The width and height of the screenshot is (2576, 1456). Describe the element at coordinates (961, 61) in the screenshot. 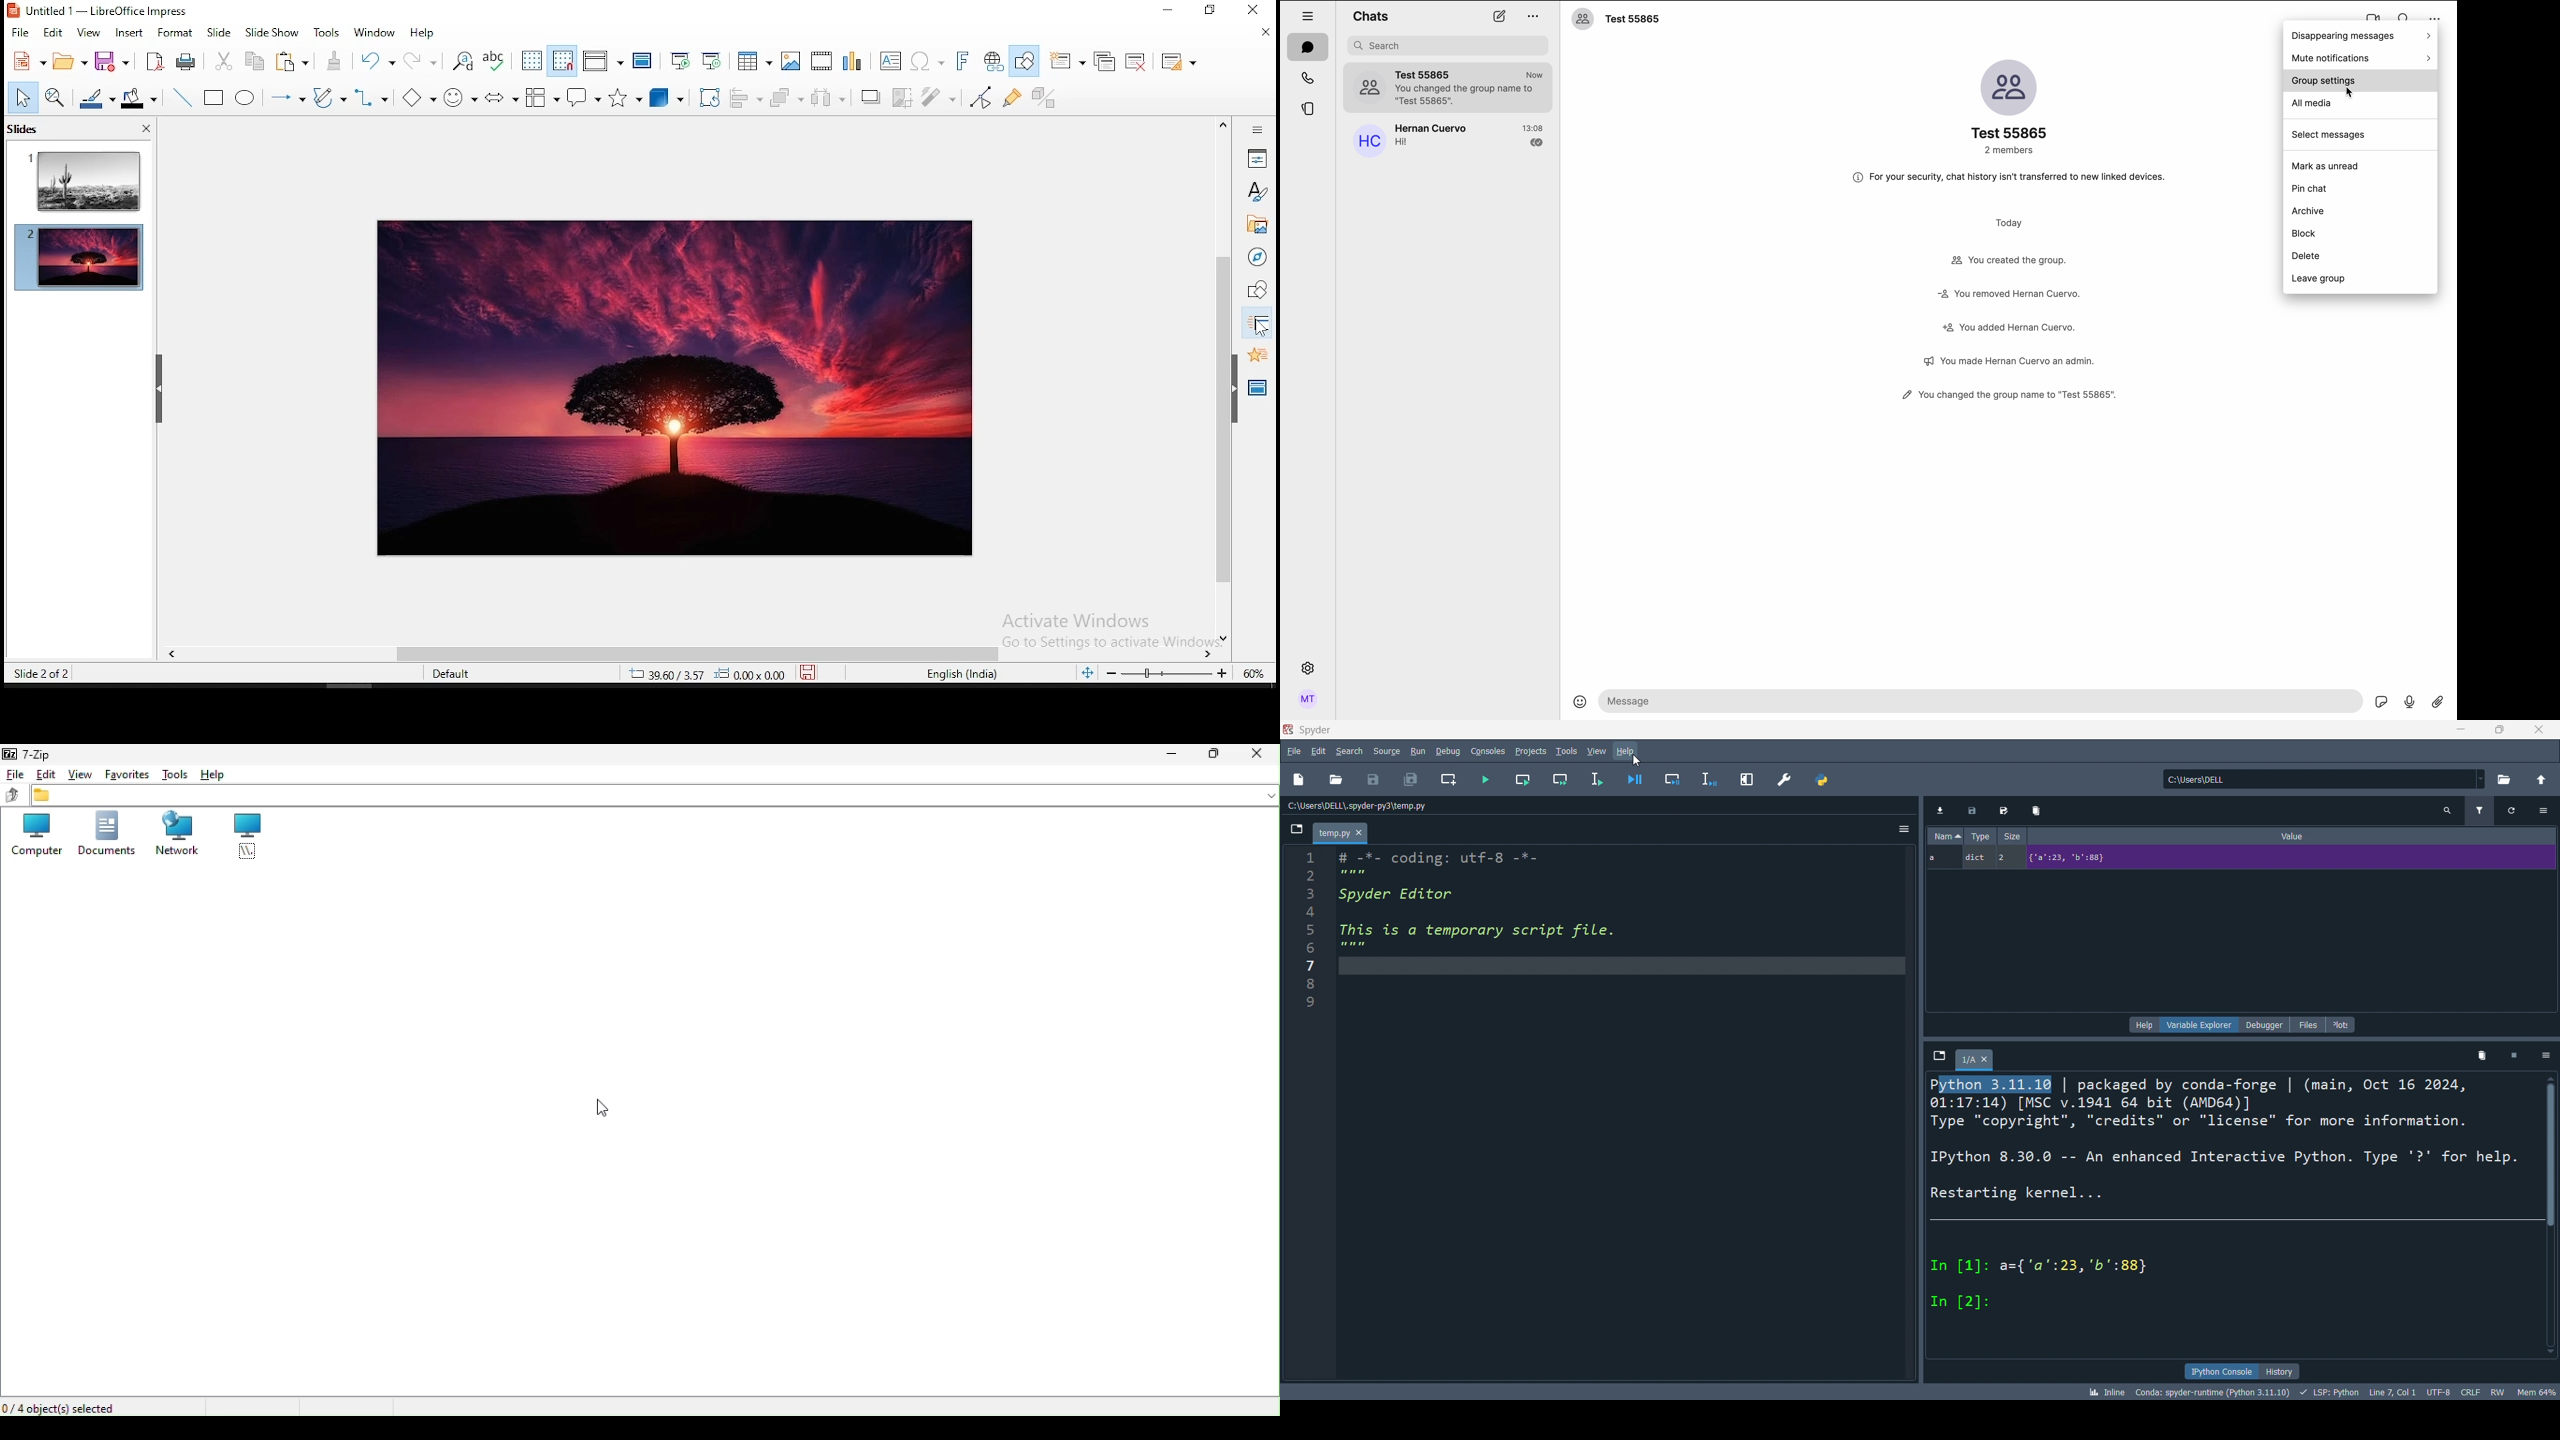

I see `fontwork text` at that location.